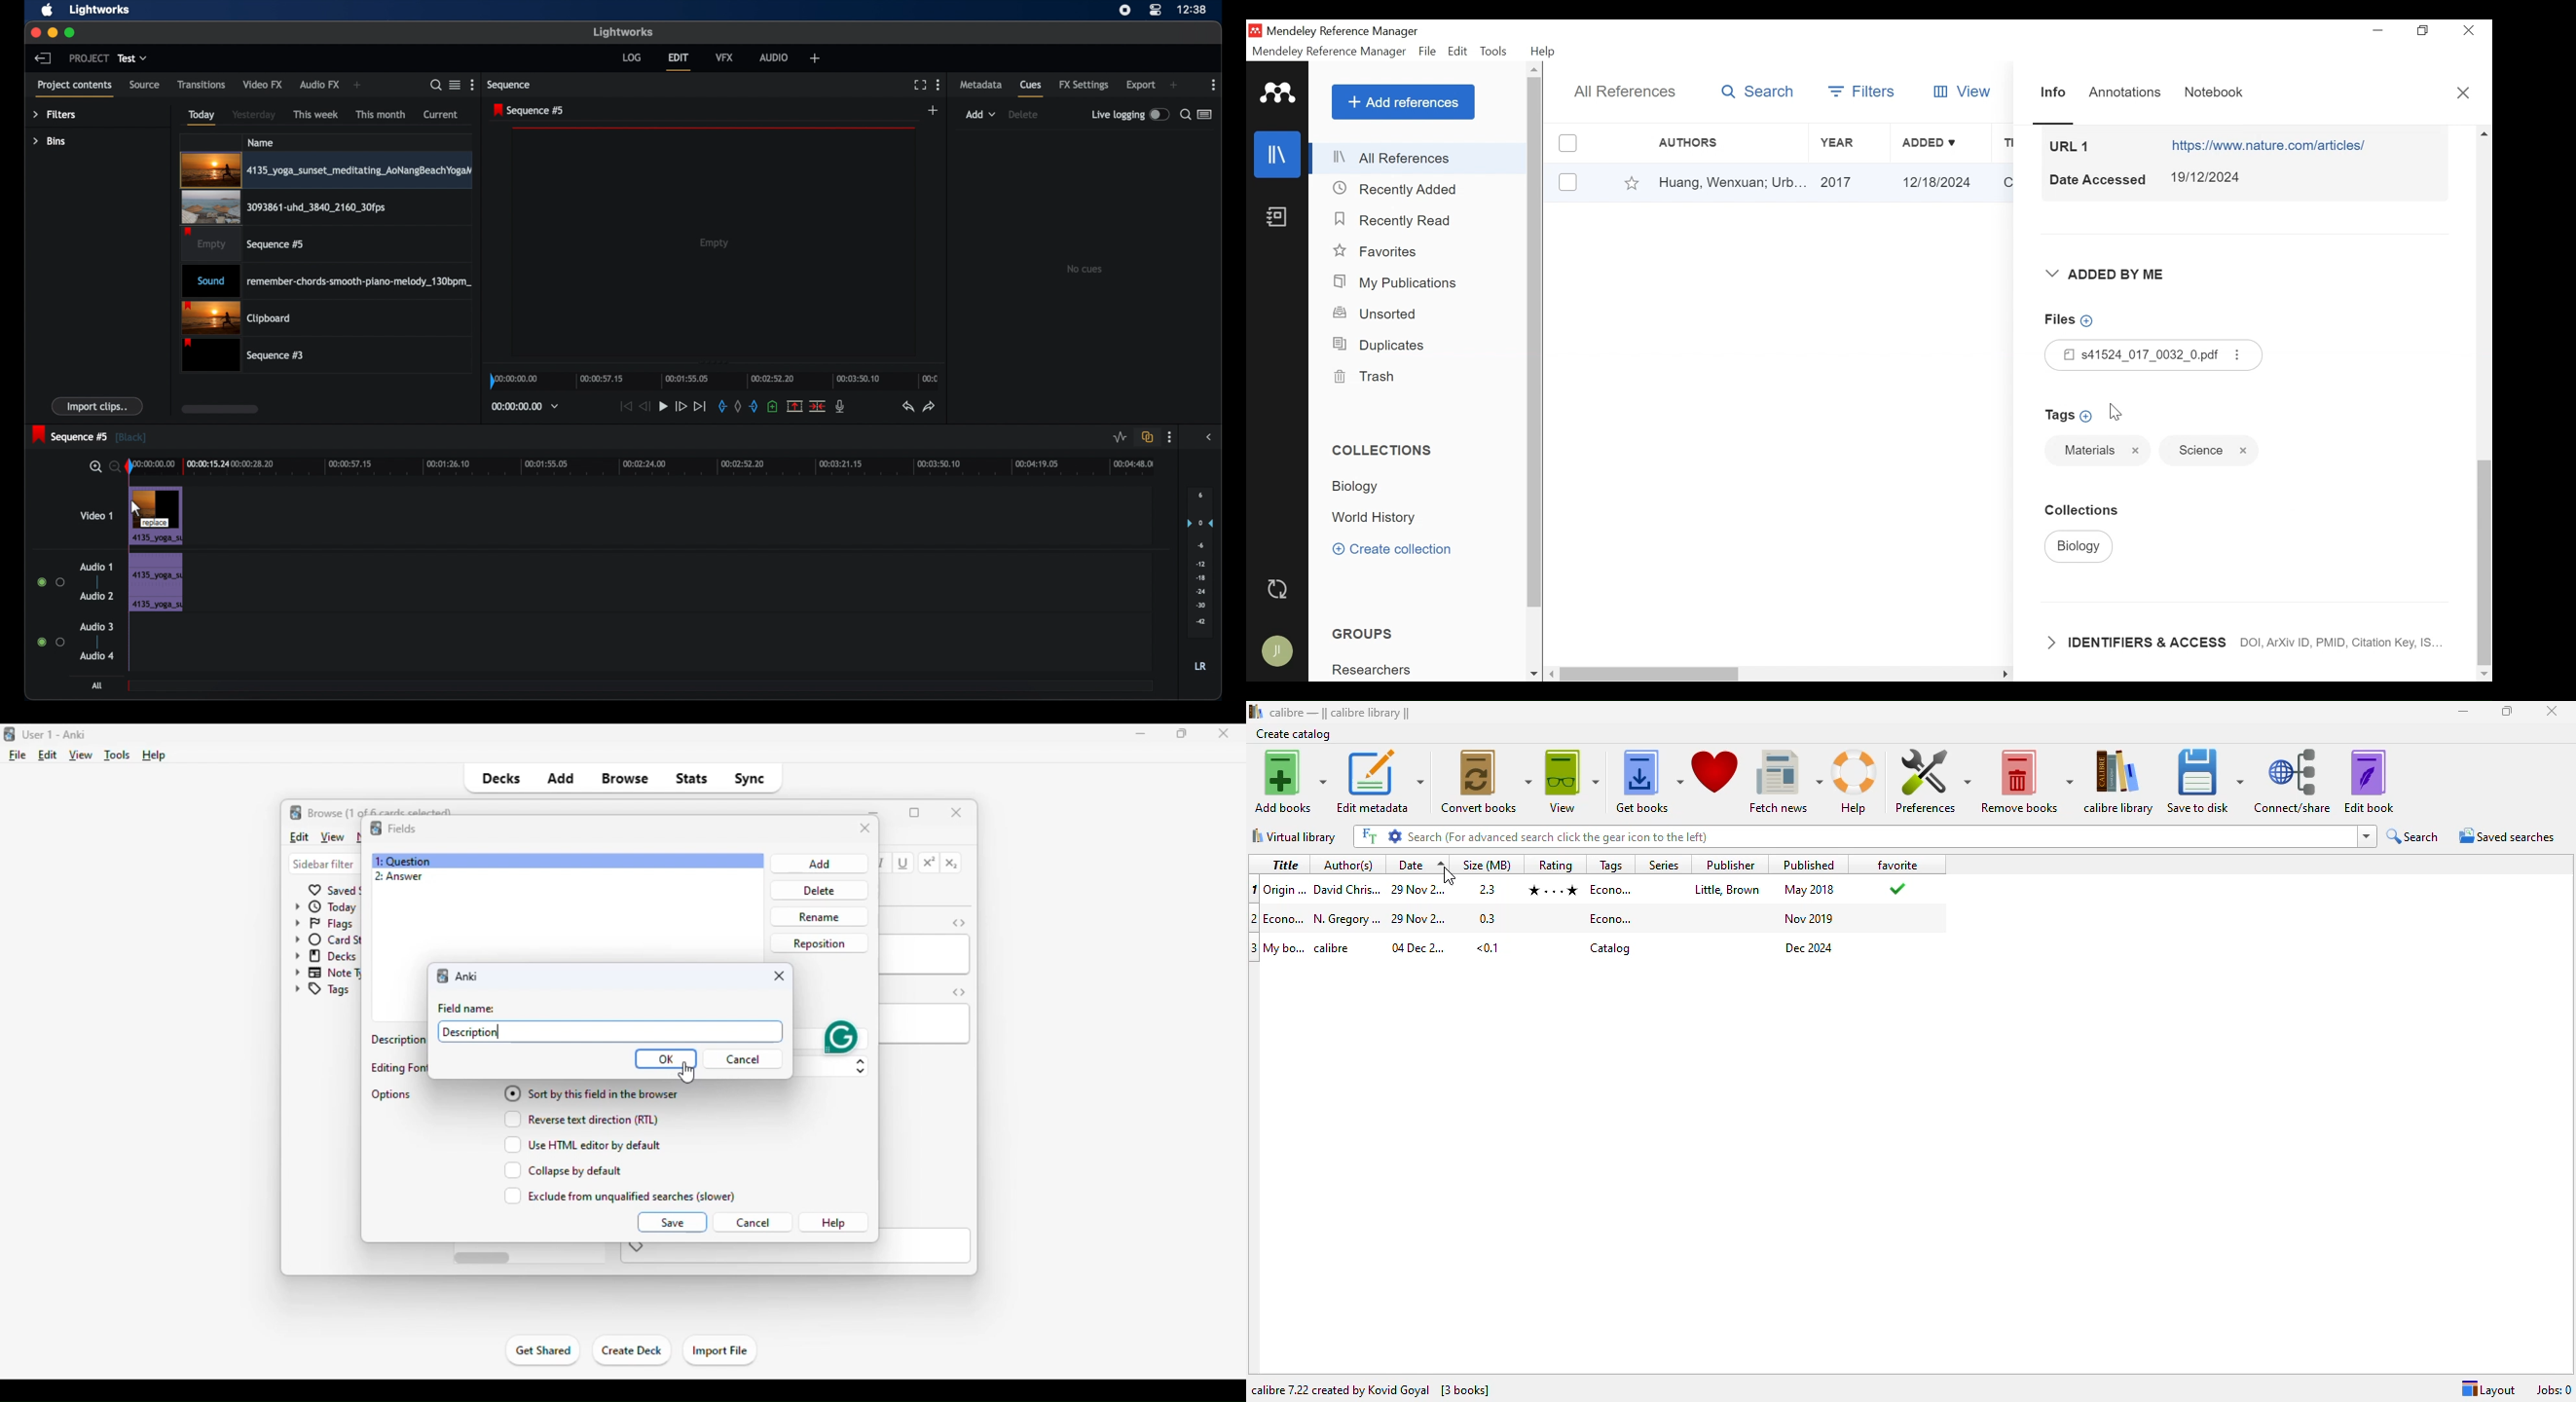  What do you see at coordinates (8, 735) in the screenshot?
I see `logo` at bounding box center [8, 735].